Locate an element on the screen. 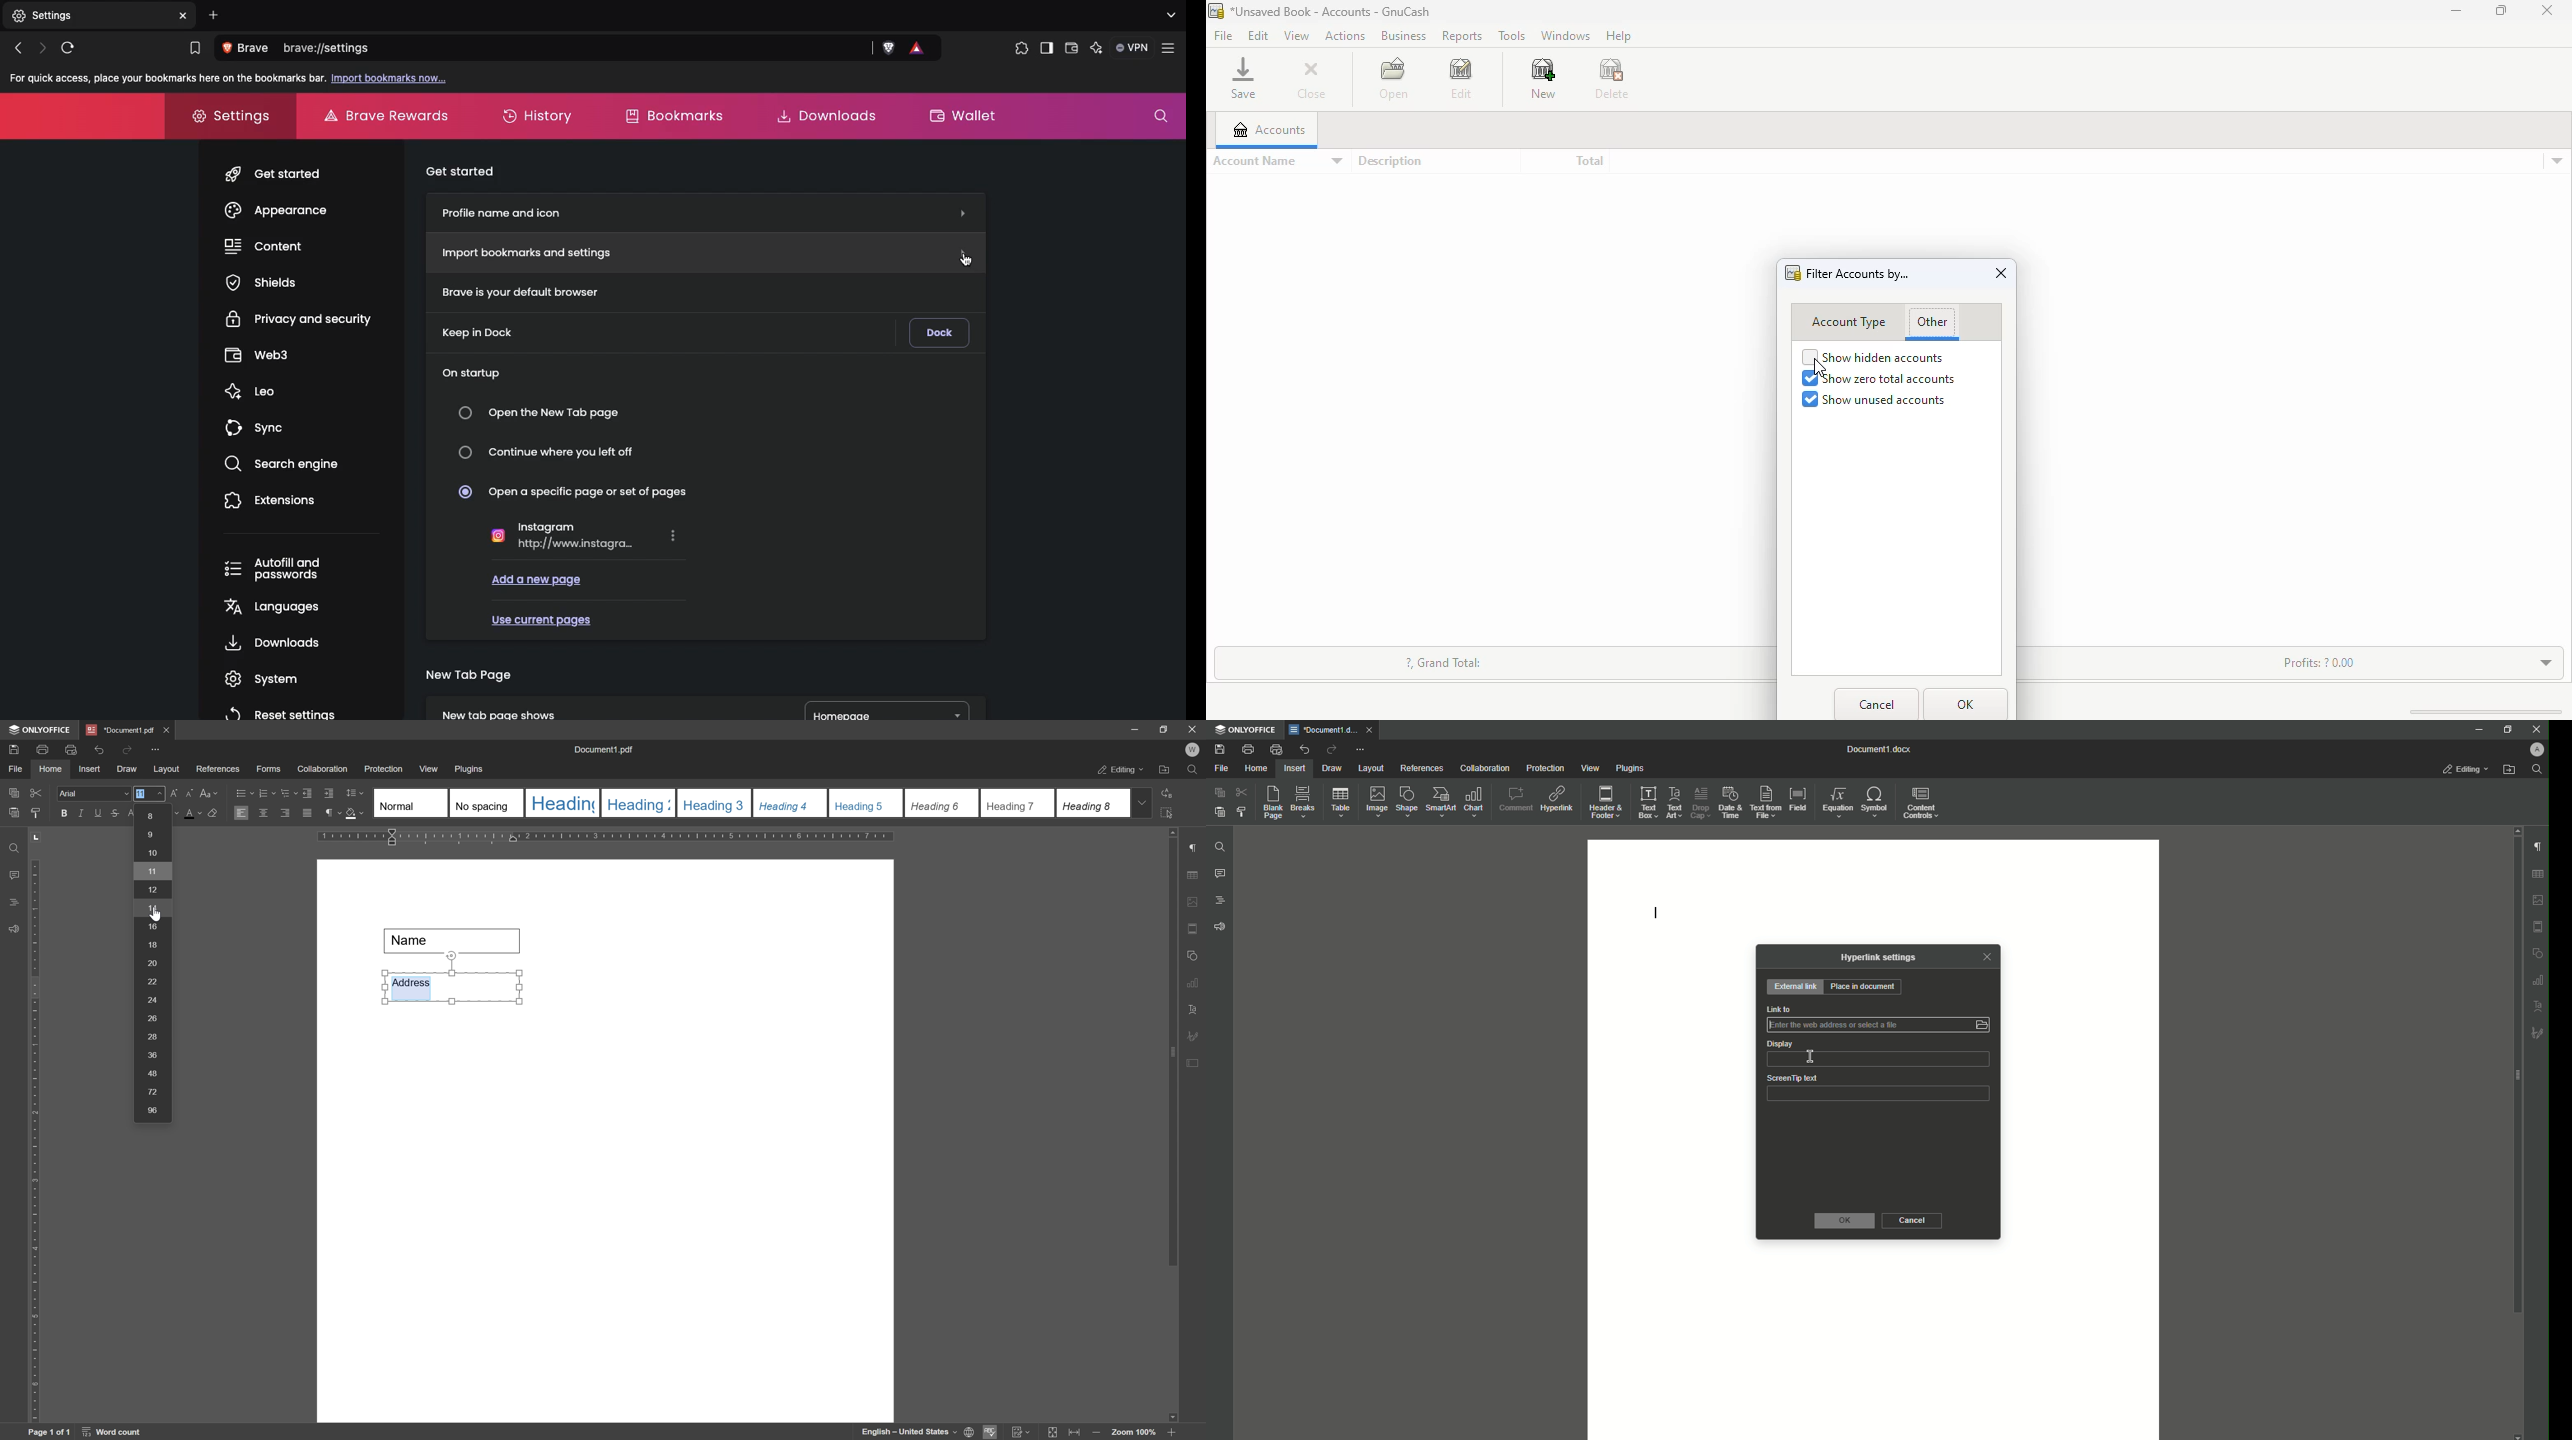 This screenshot has width=2576, height=1456. Layout is located at coordinates (1370, 768).